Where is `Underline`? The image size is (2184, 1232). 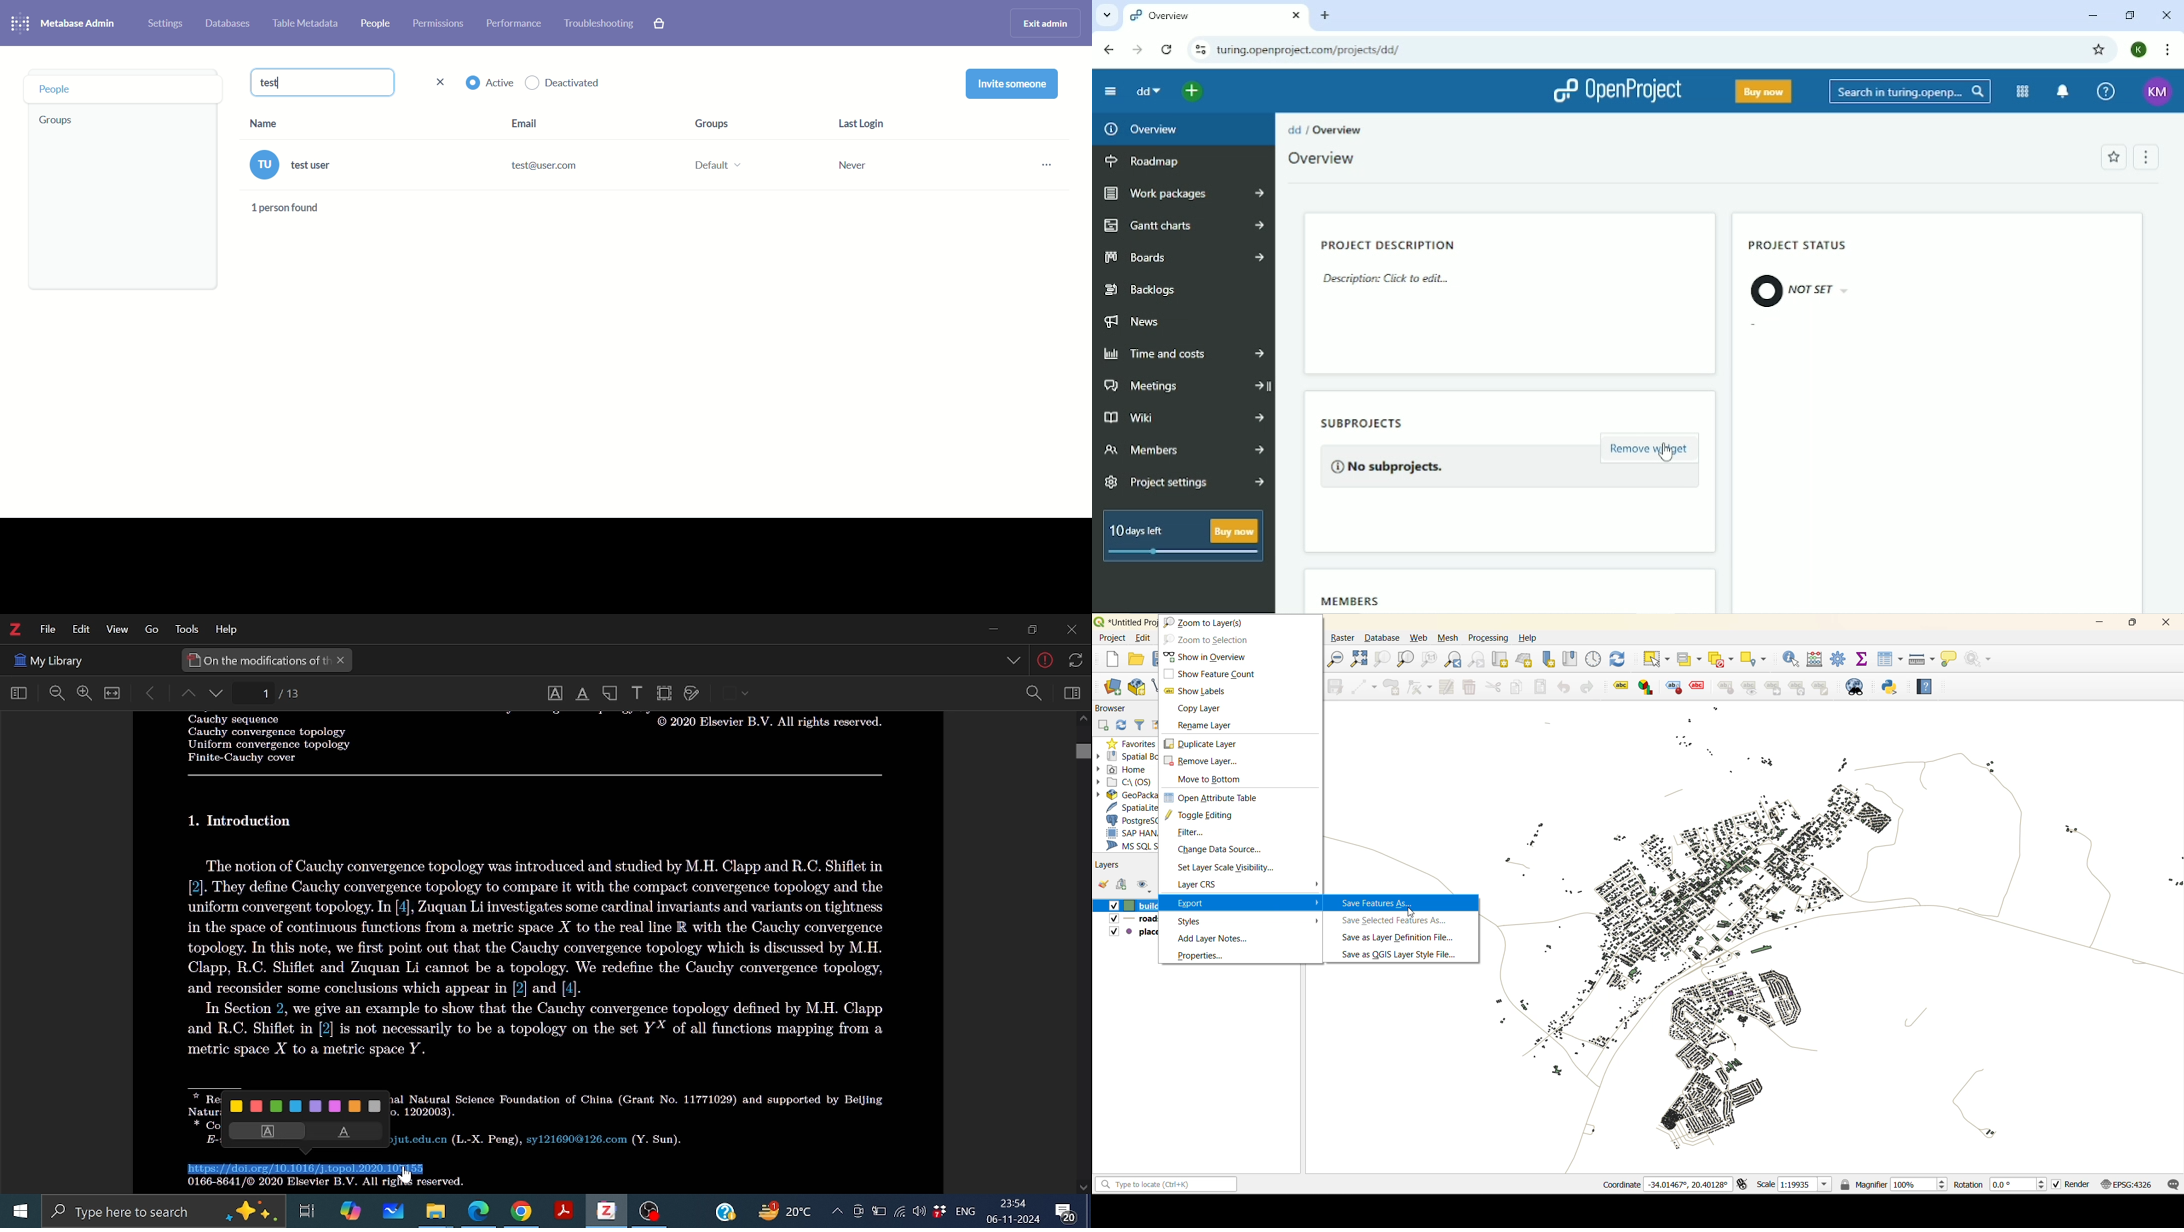 Underline is located at coordinates (347, 1132).